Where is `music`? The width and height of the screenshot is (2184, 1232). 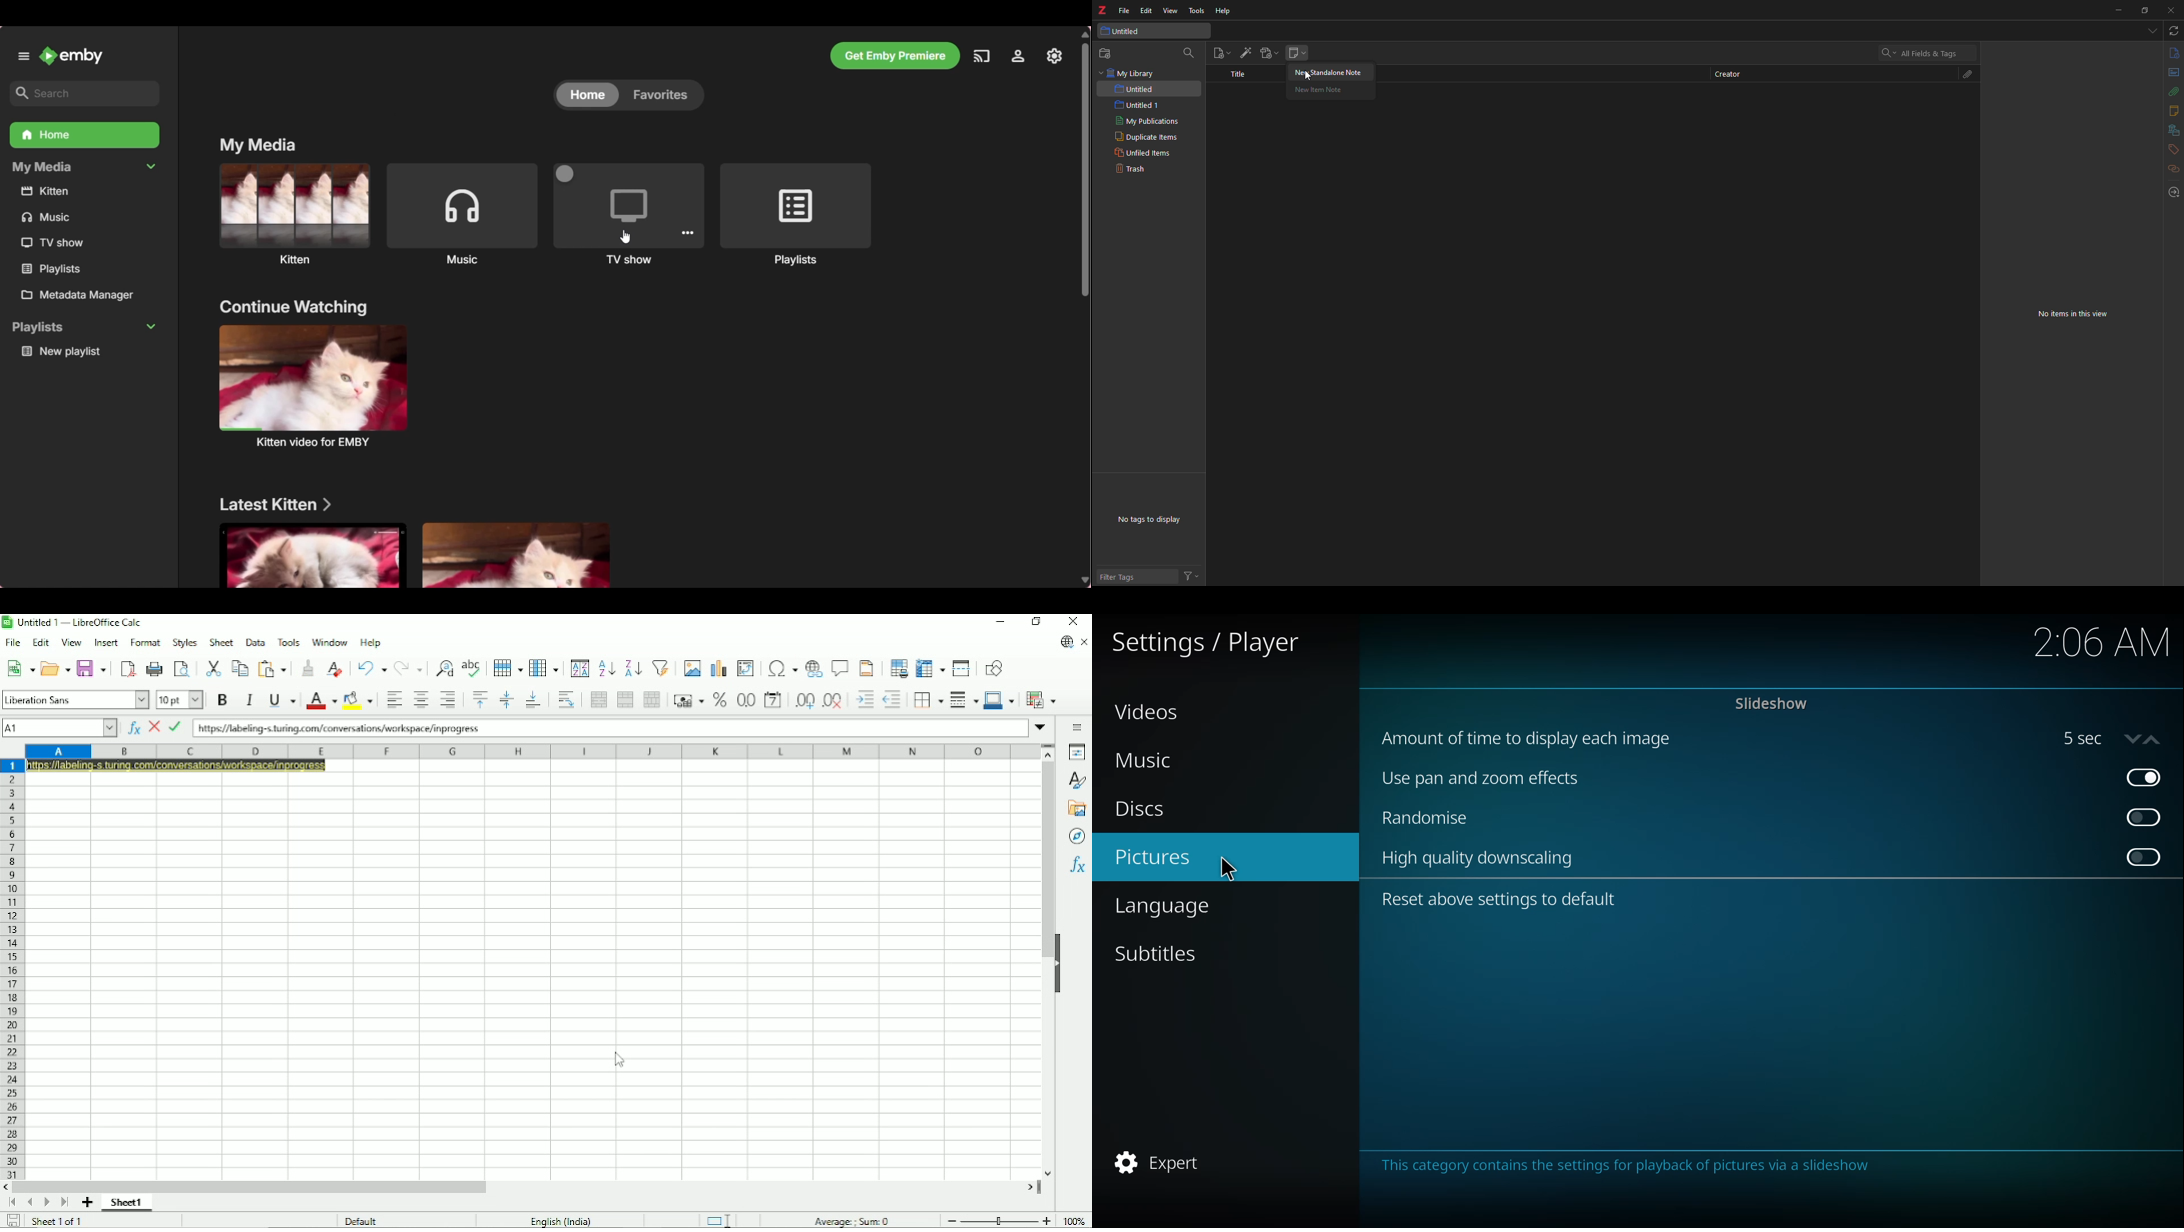 music is located at coordinates (1144, 761).